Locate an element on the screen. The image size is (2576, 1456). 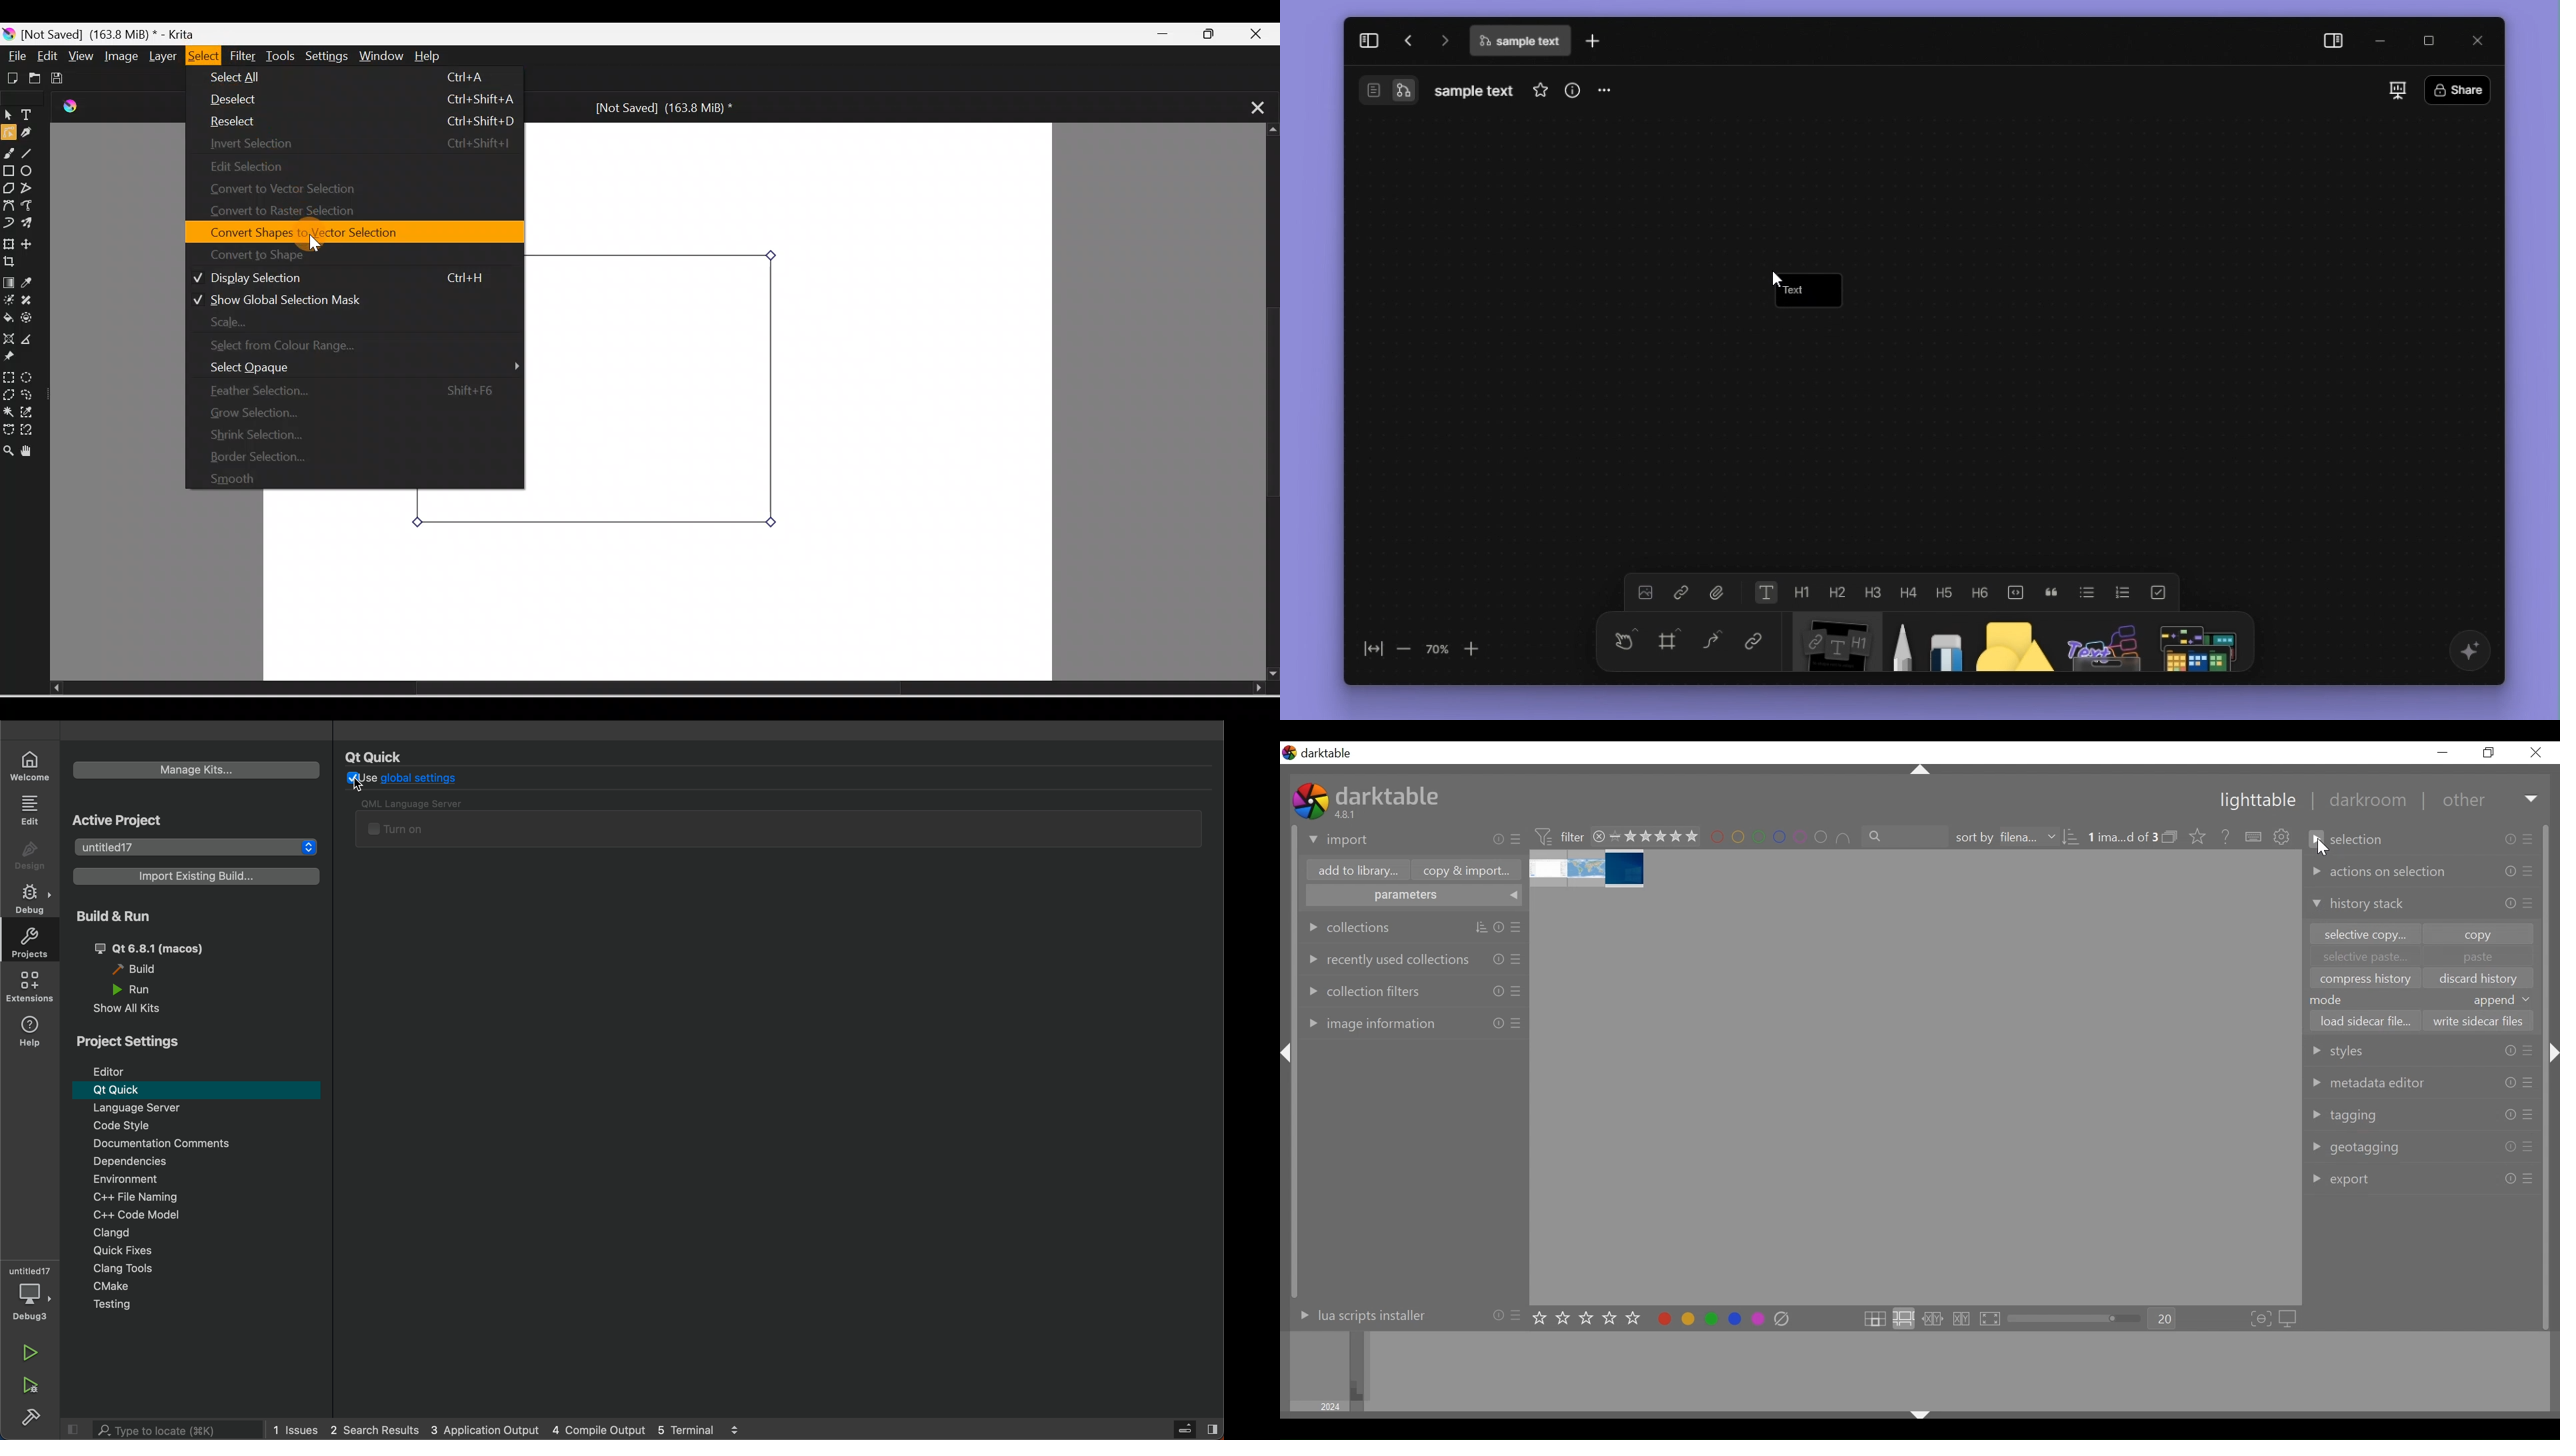
search is located at coordinates (165, 1430).